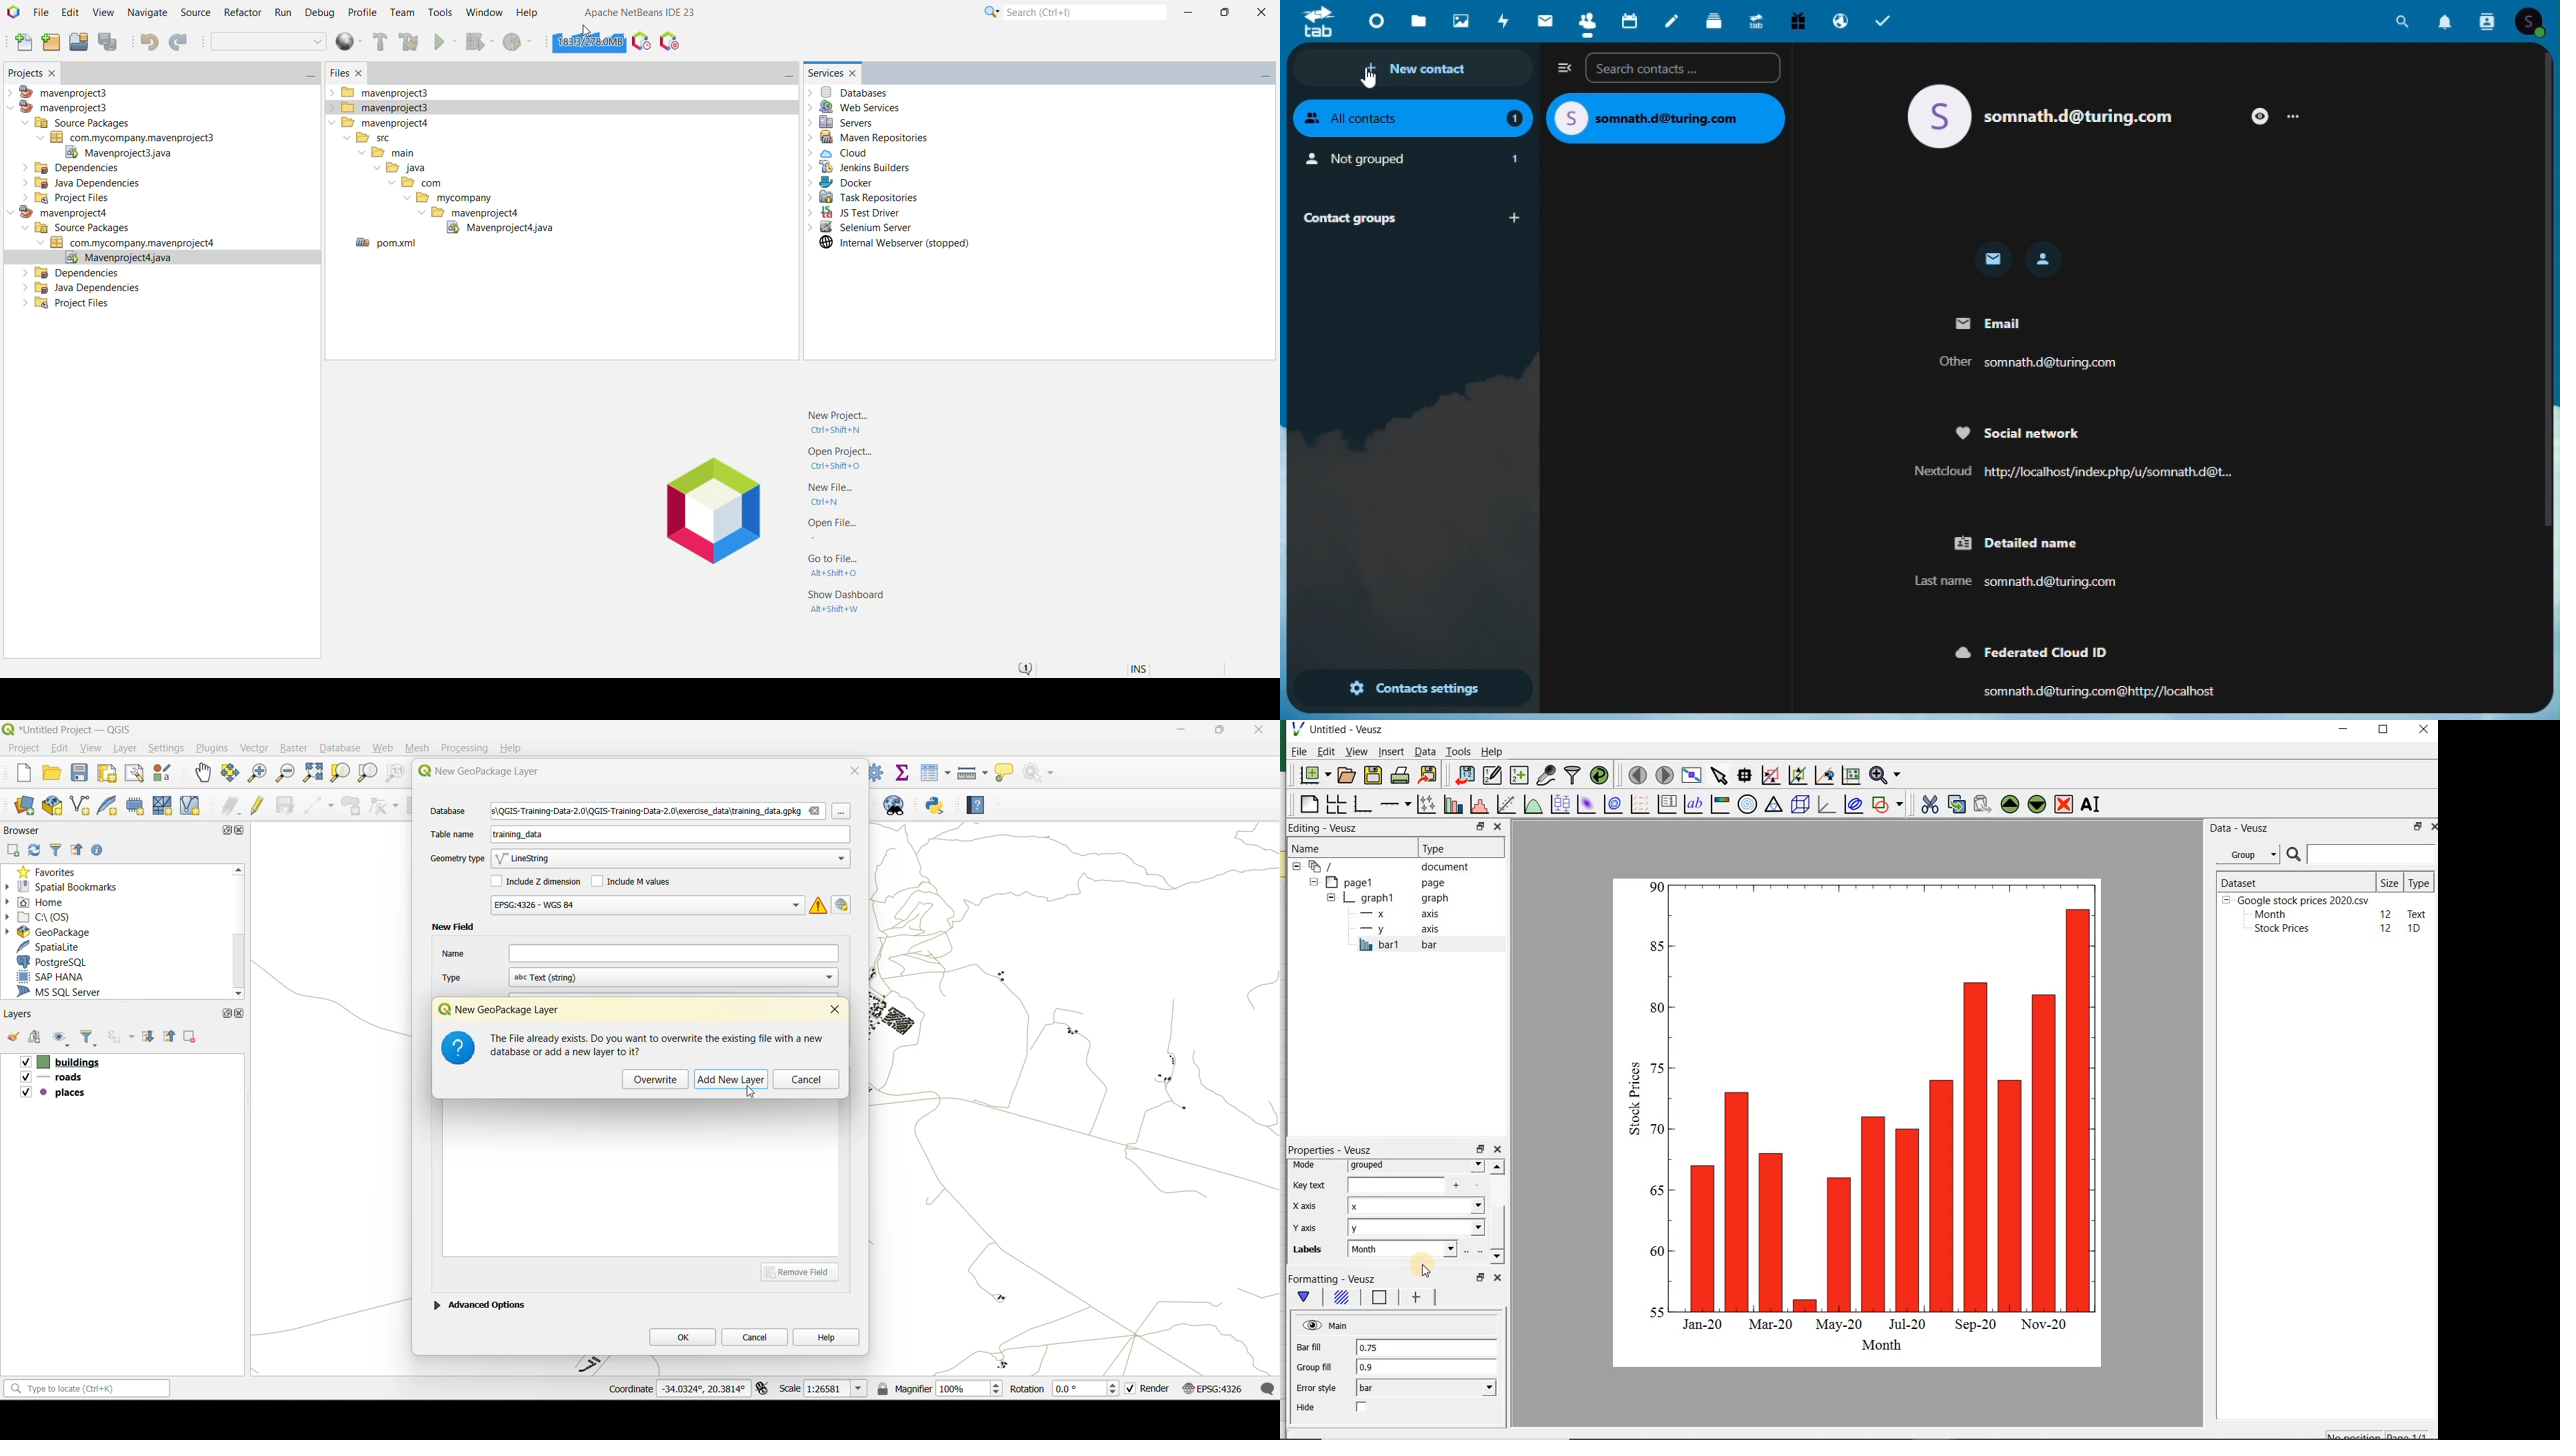  Describe the element at coordinates (1065, 1390) in the screenshot. I see `rotation` at that location.